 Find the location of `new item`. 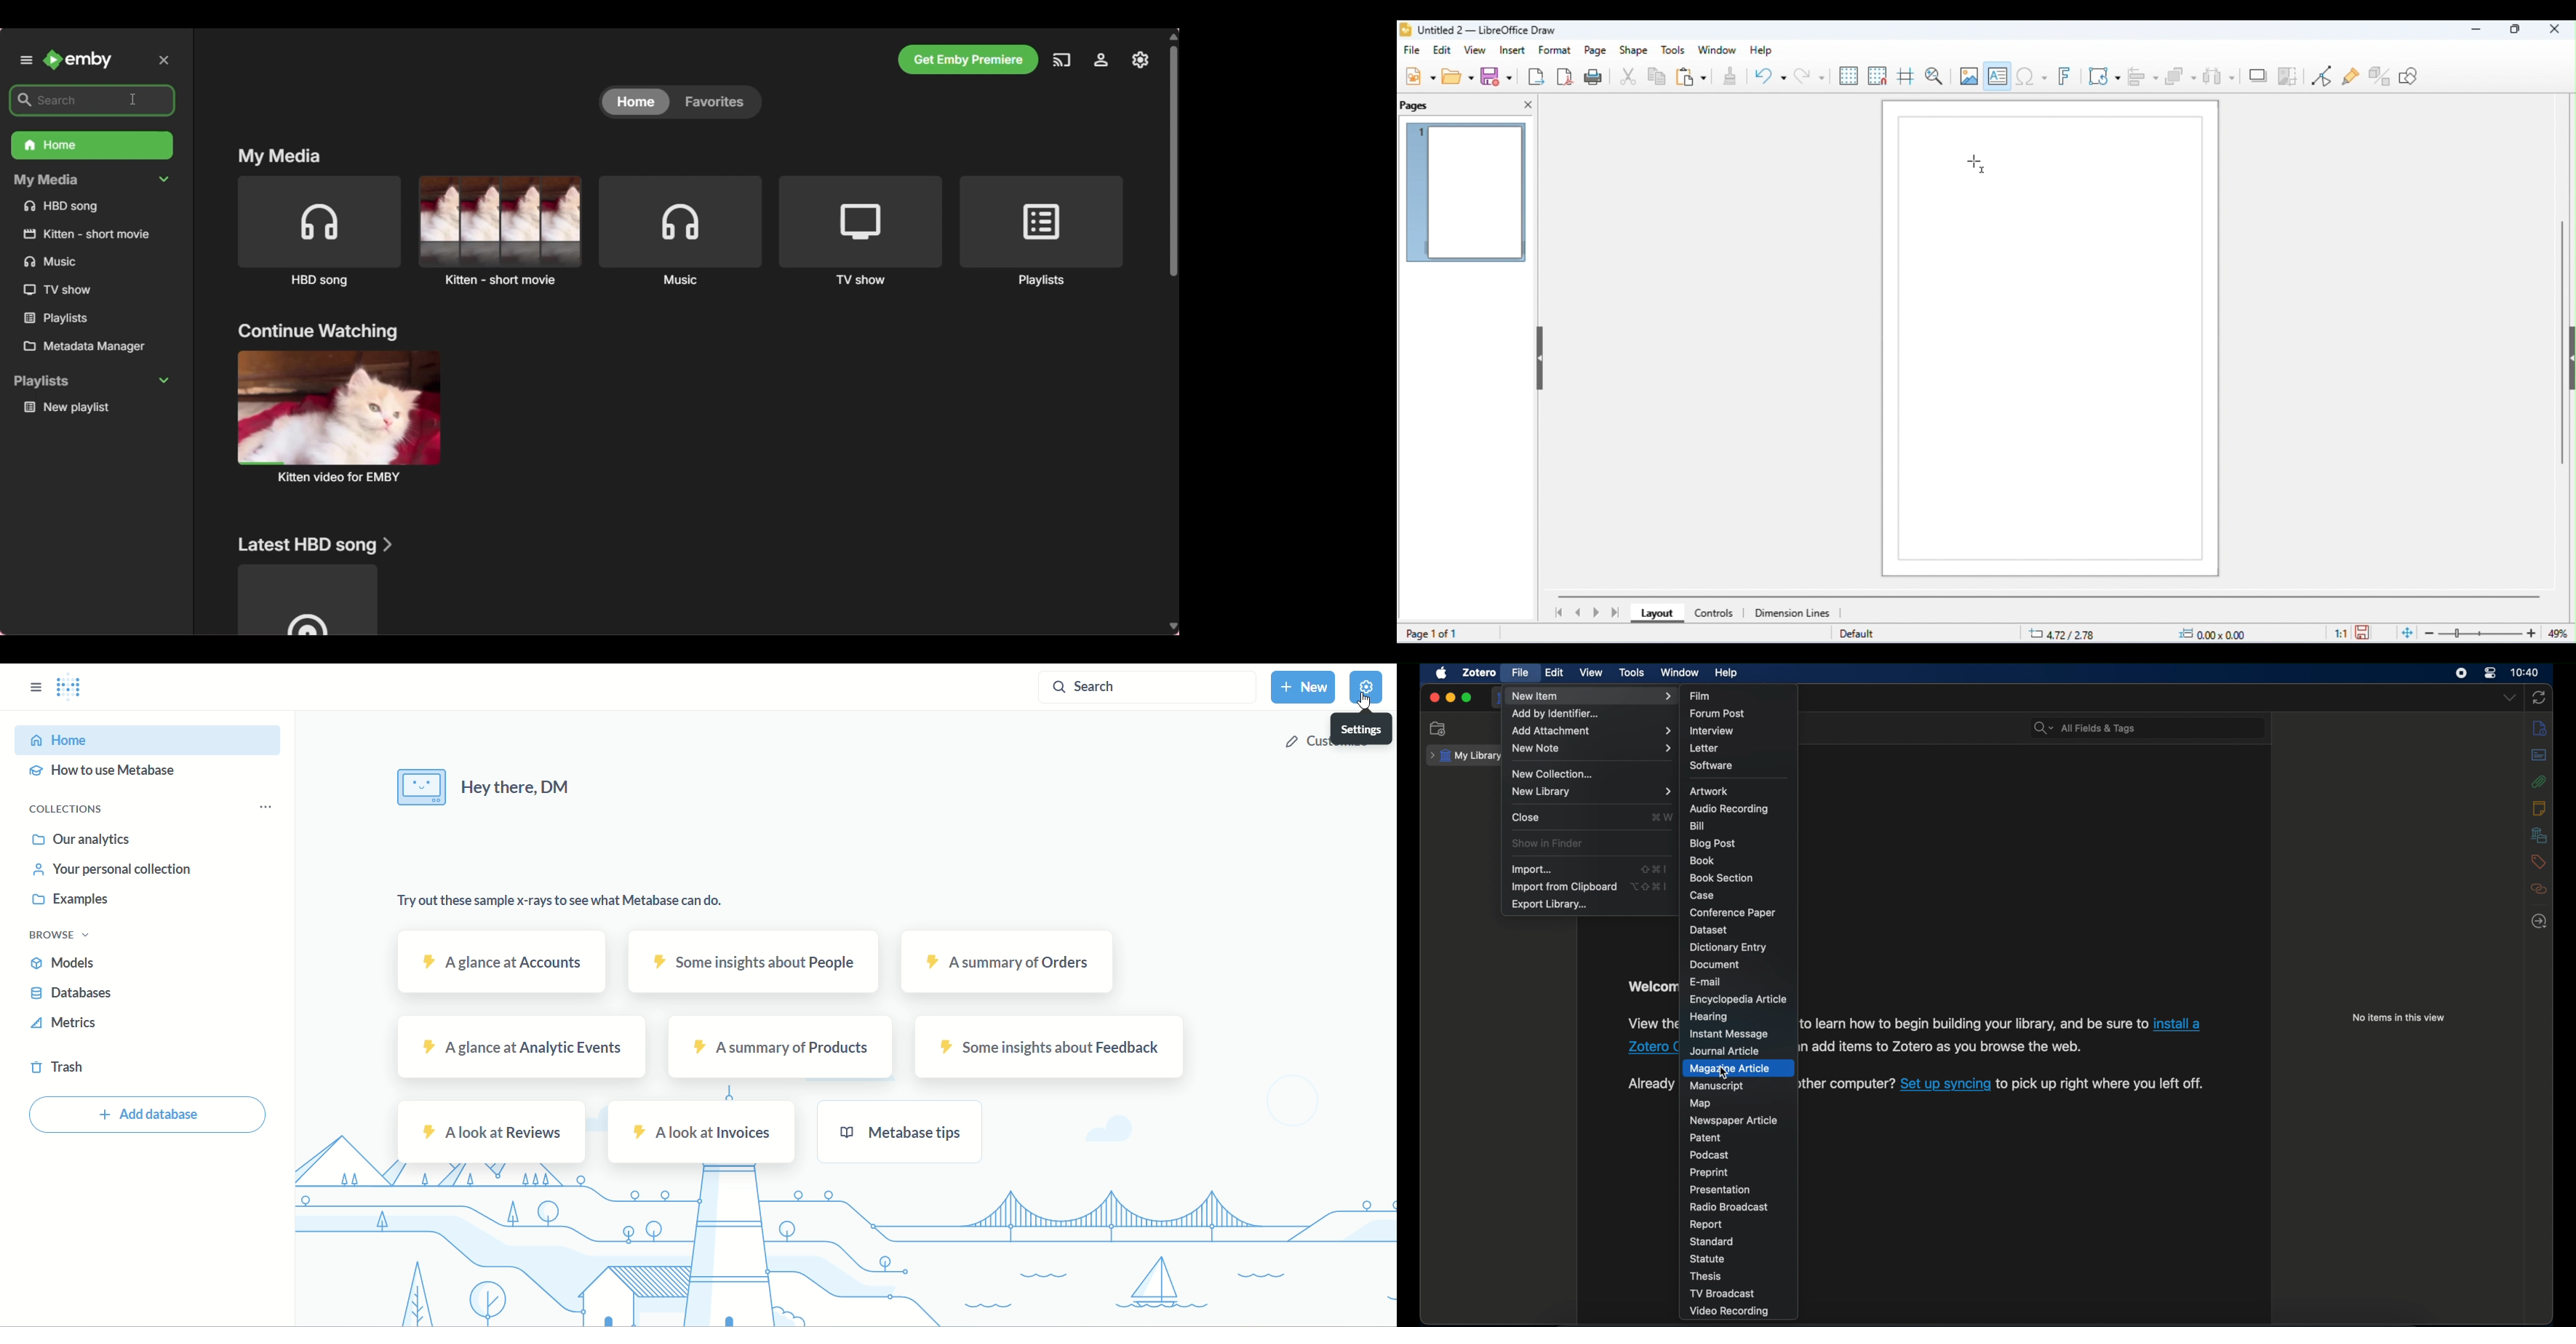

new item is located at coordinates (1591, 697).